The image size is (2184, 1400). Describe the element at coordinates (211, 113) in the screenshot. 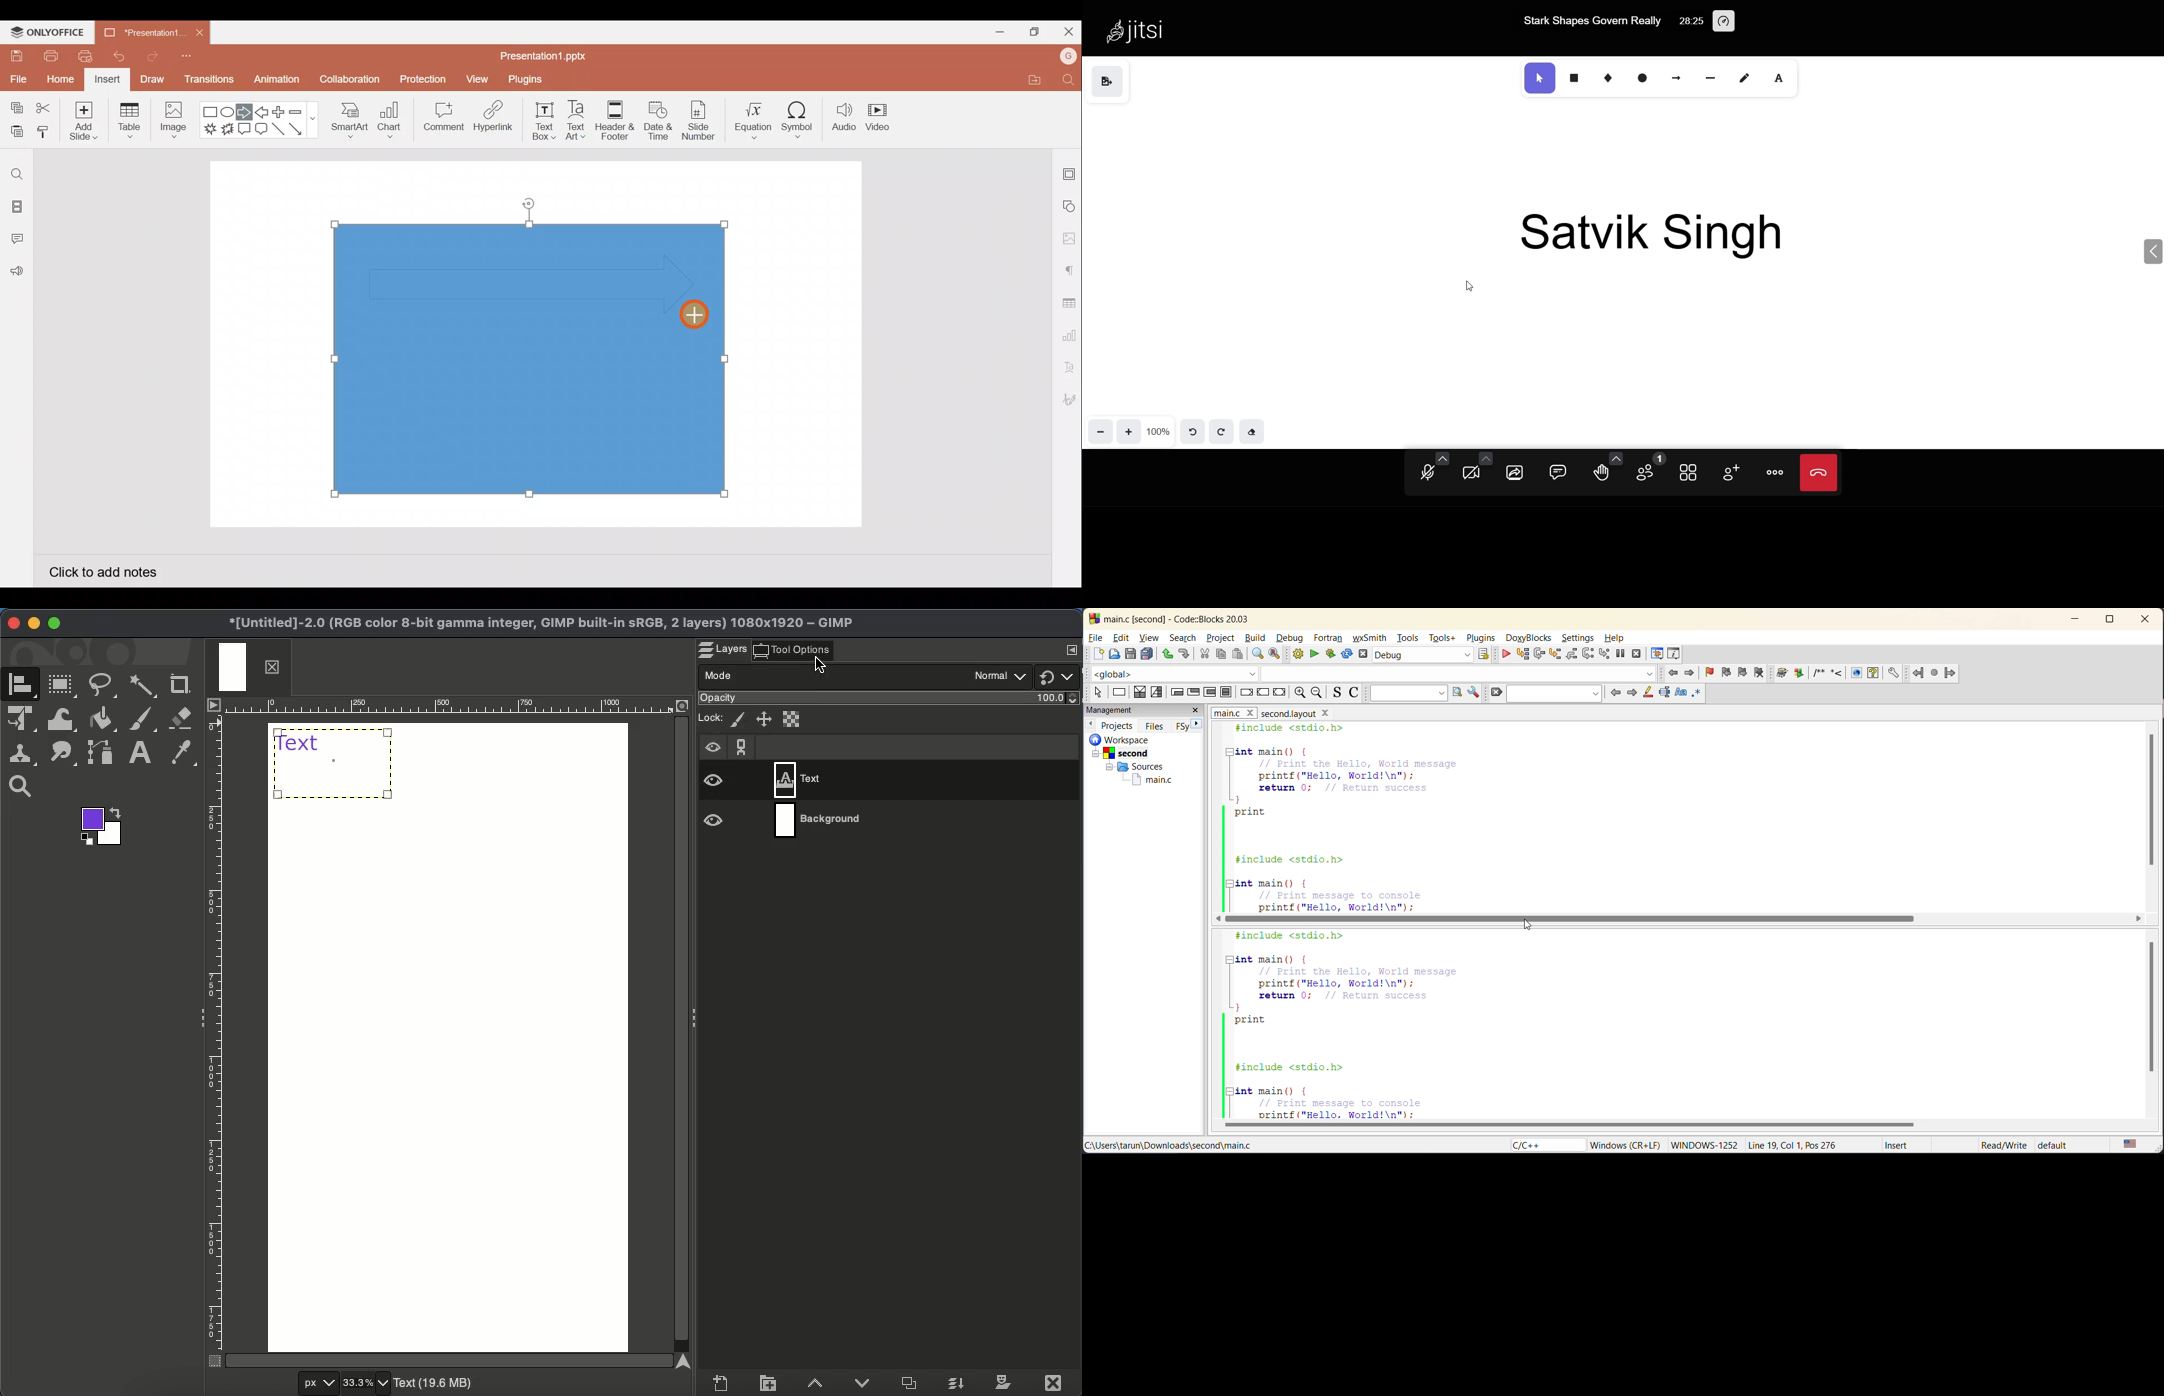

I see `Rectangle` at that location.